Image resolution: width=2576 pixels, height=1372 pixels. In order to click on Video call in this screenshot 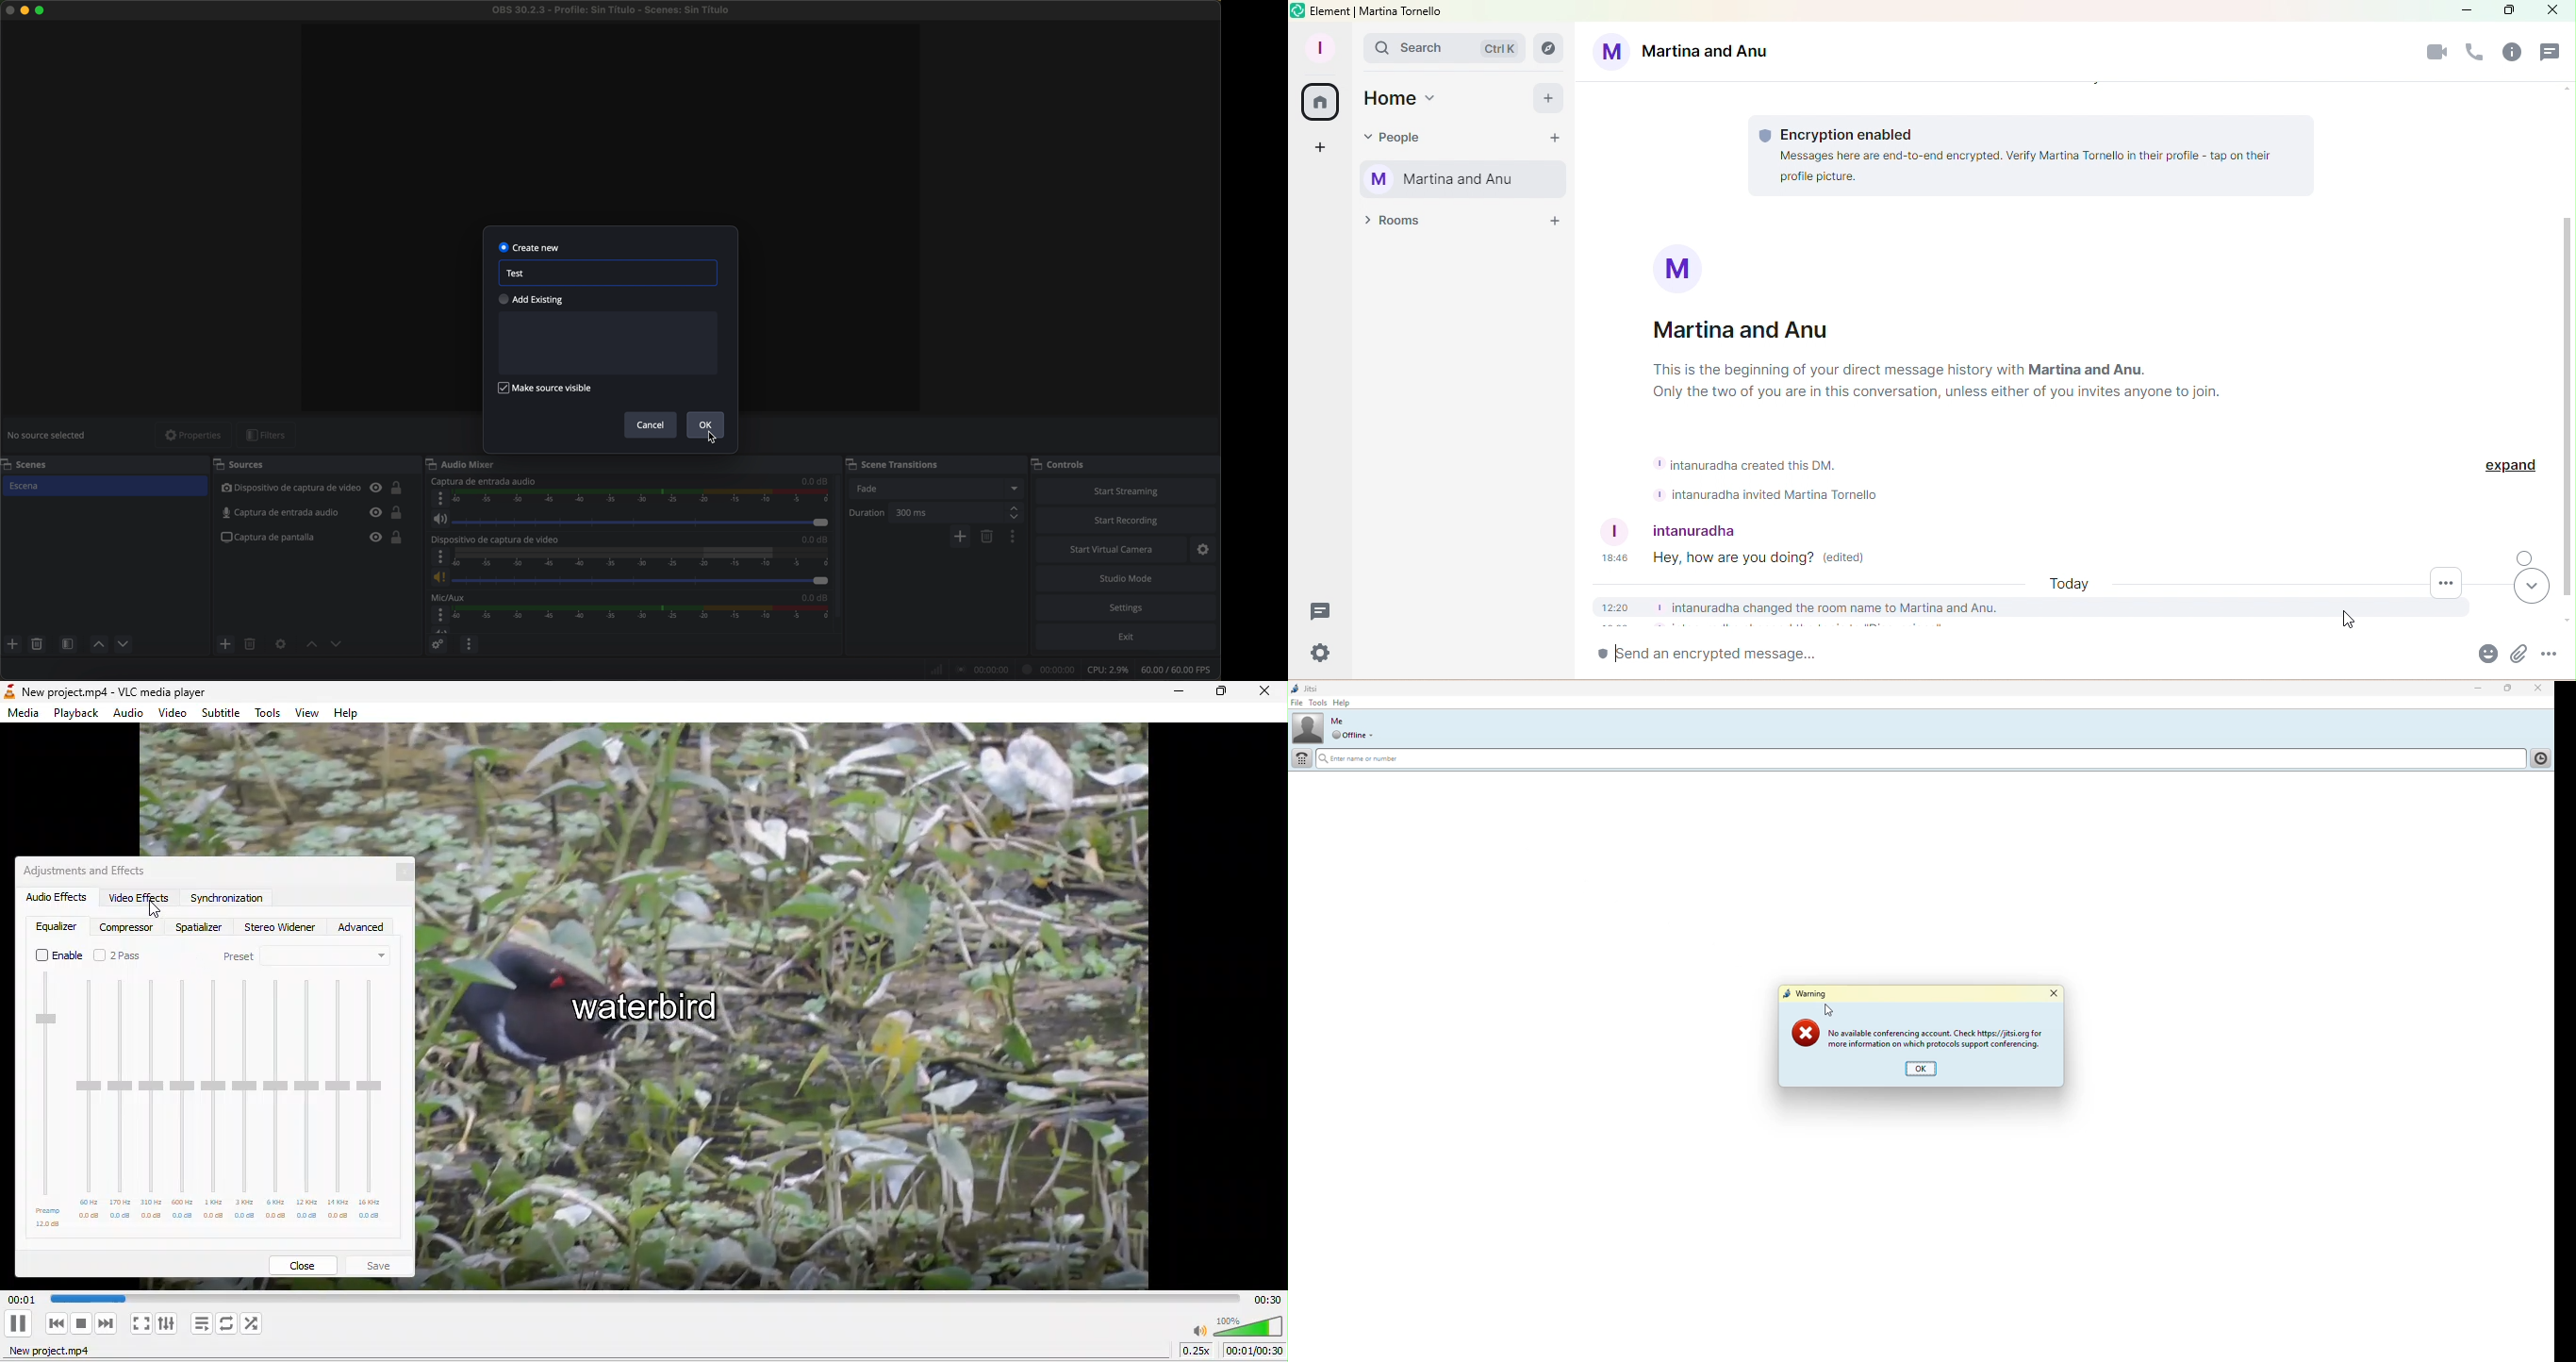, I will do `click(2436, 55)`.